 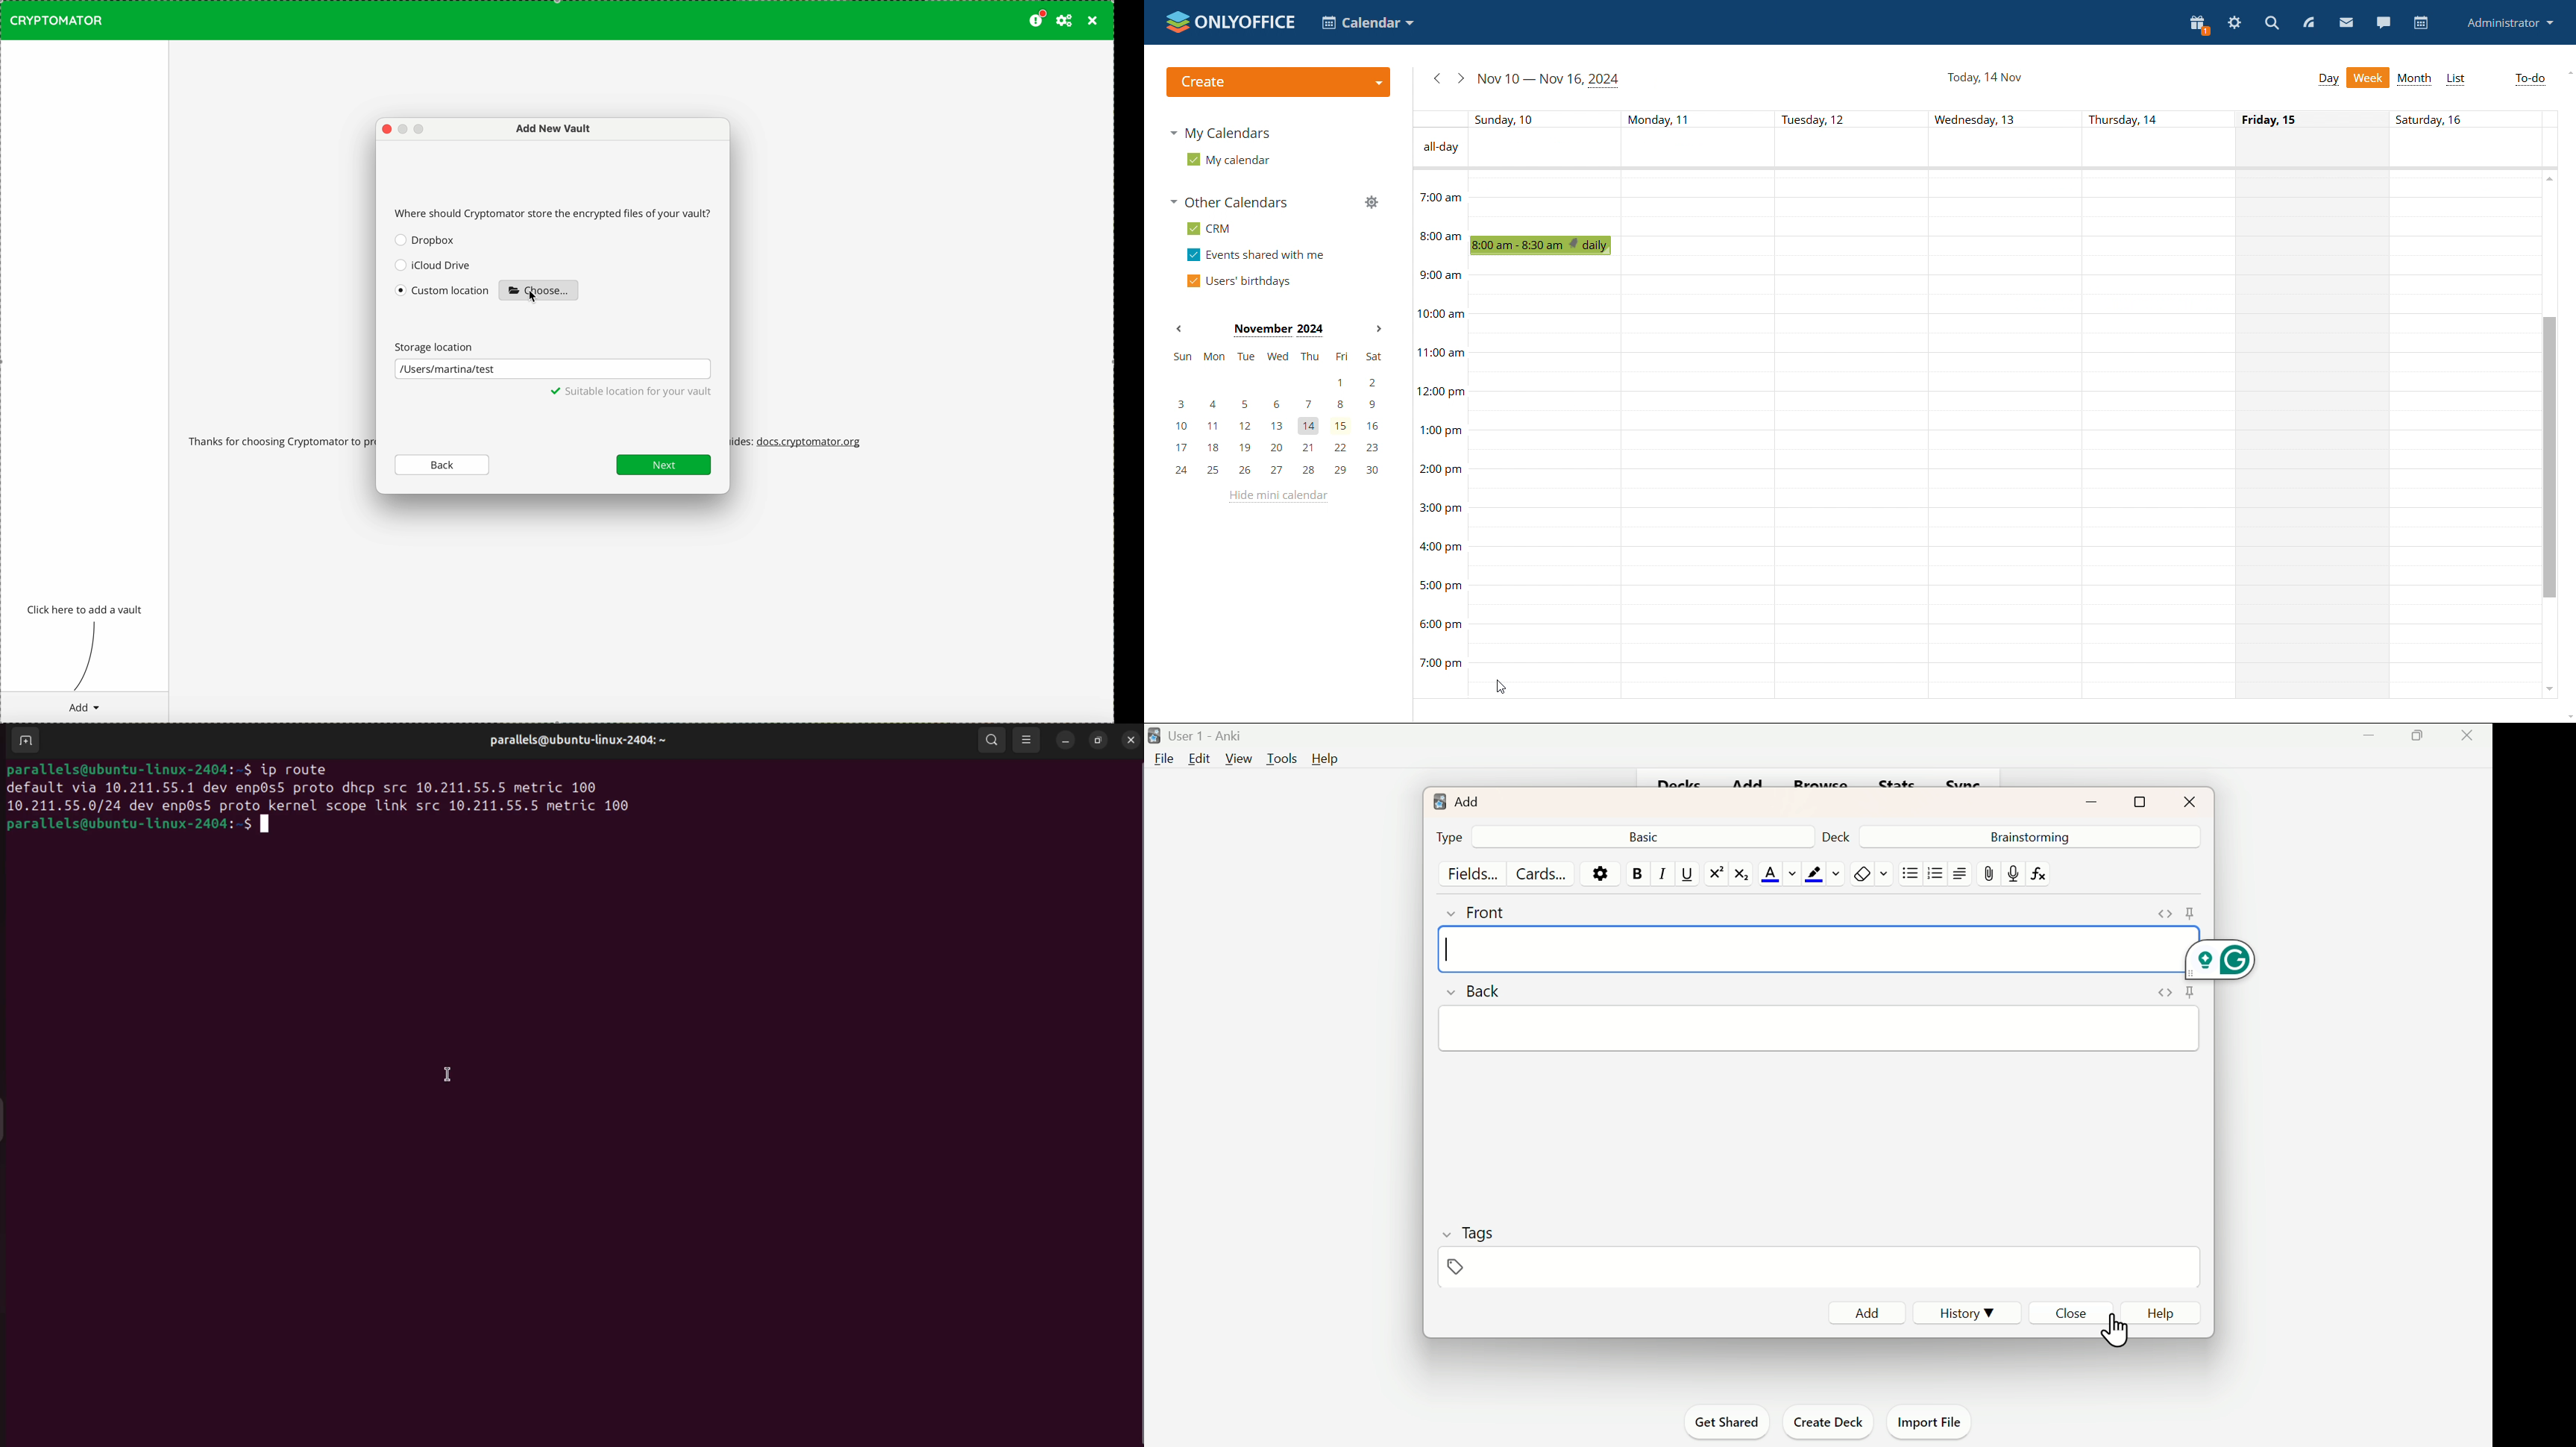 I want to click on scheduled  event, so click(x=1545, y=245).